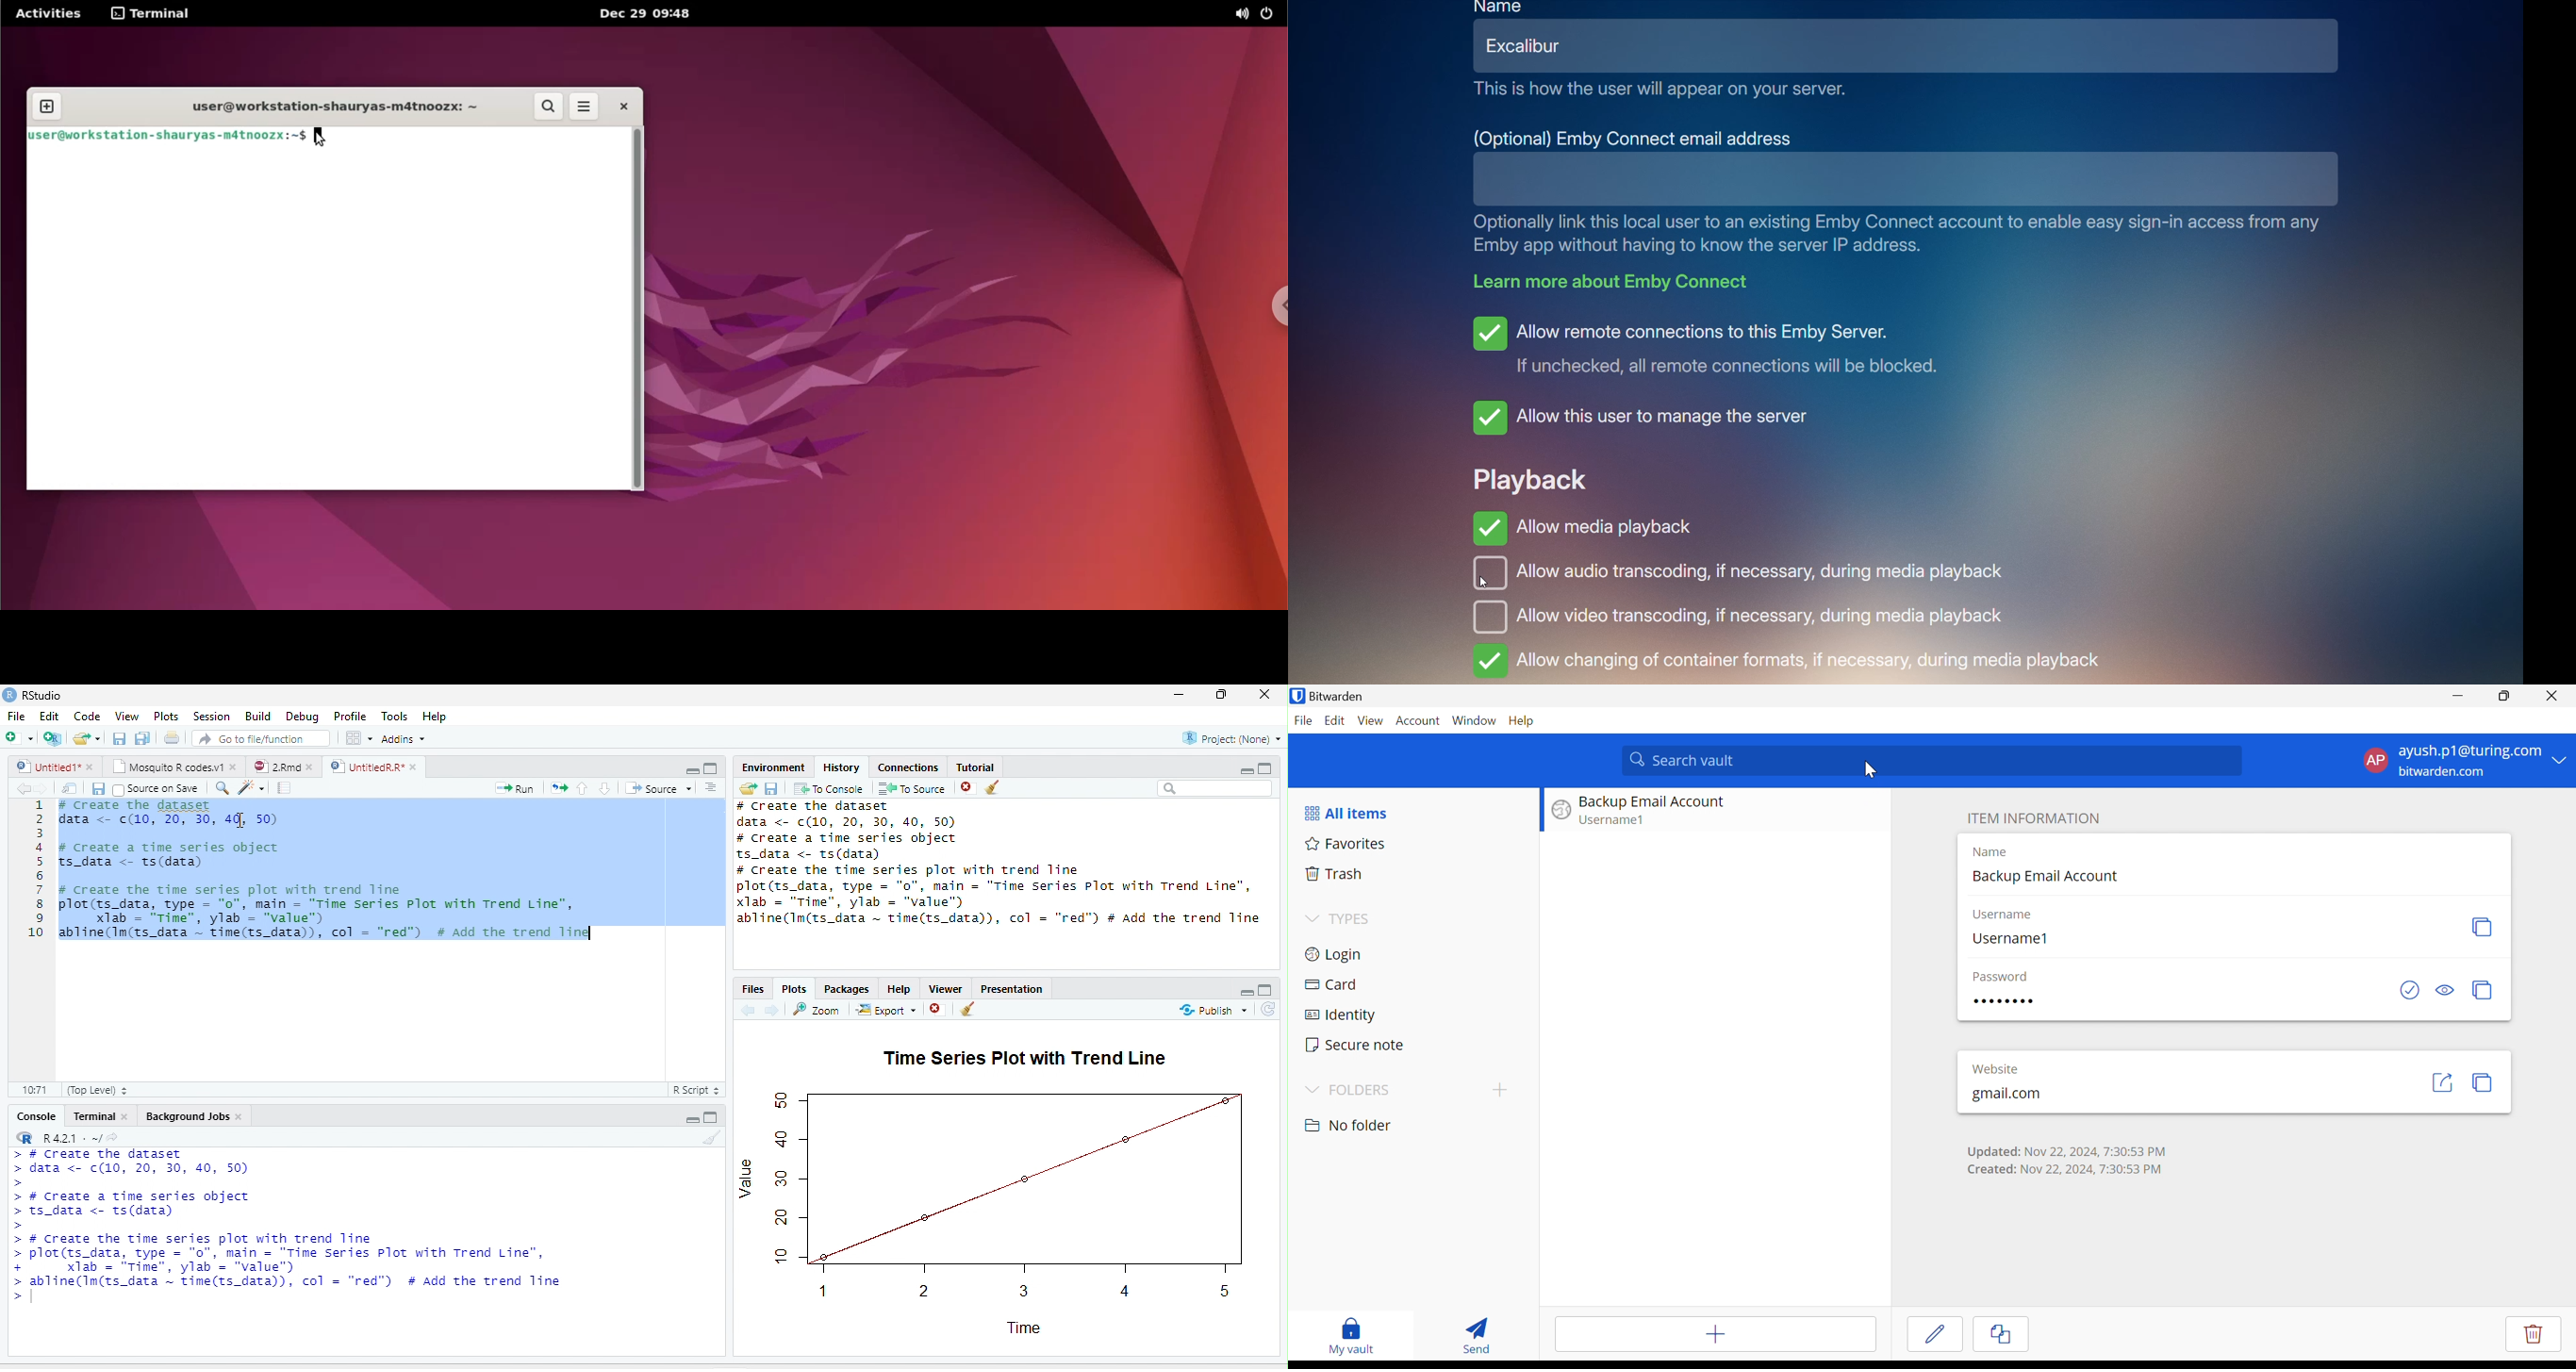 The height and width of the screenshot is (1372, 2576). What do you see at coordinates (33, 1090) in the screenshot?
I see `1:1` at bounding box center [33, 1090].